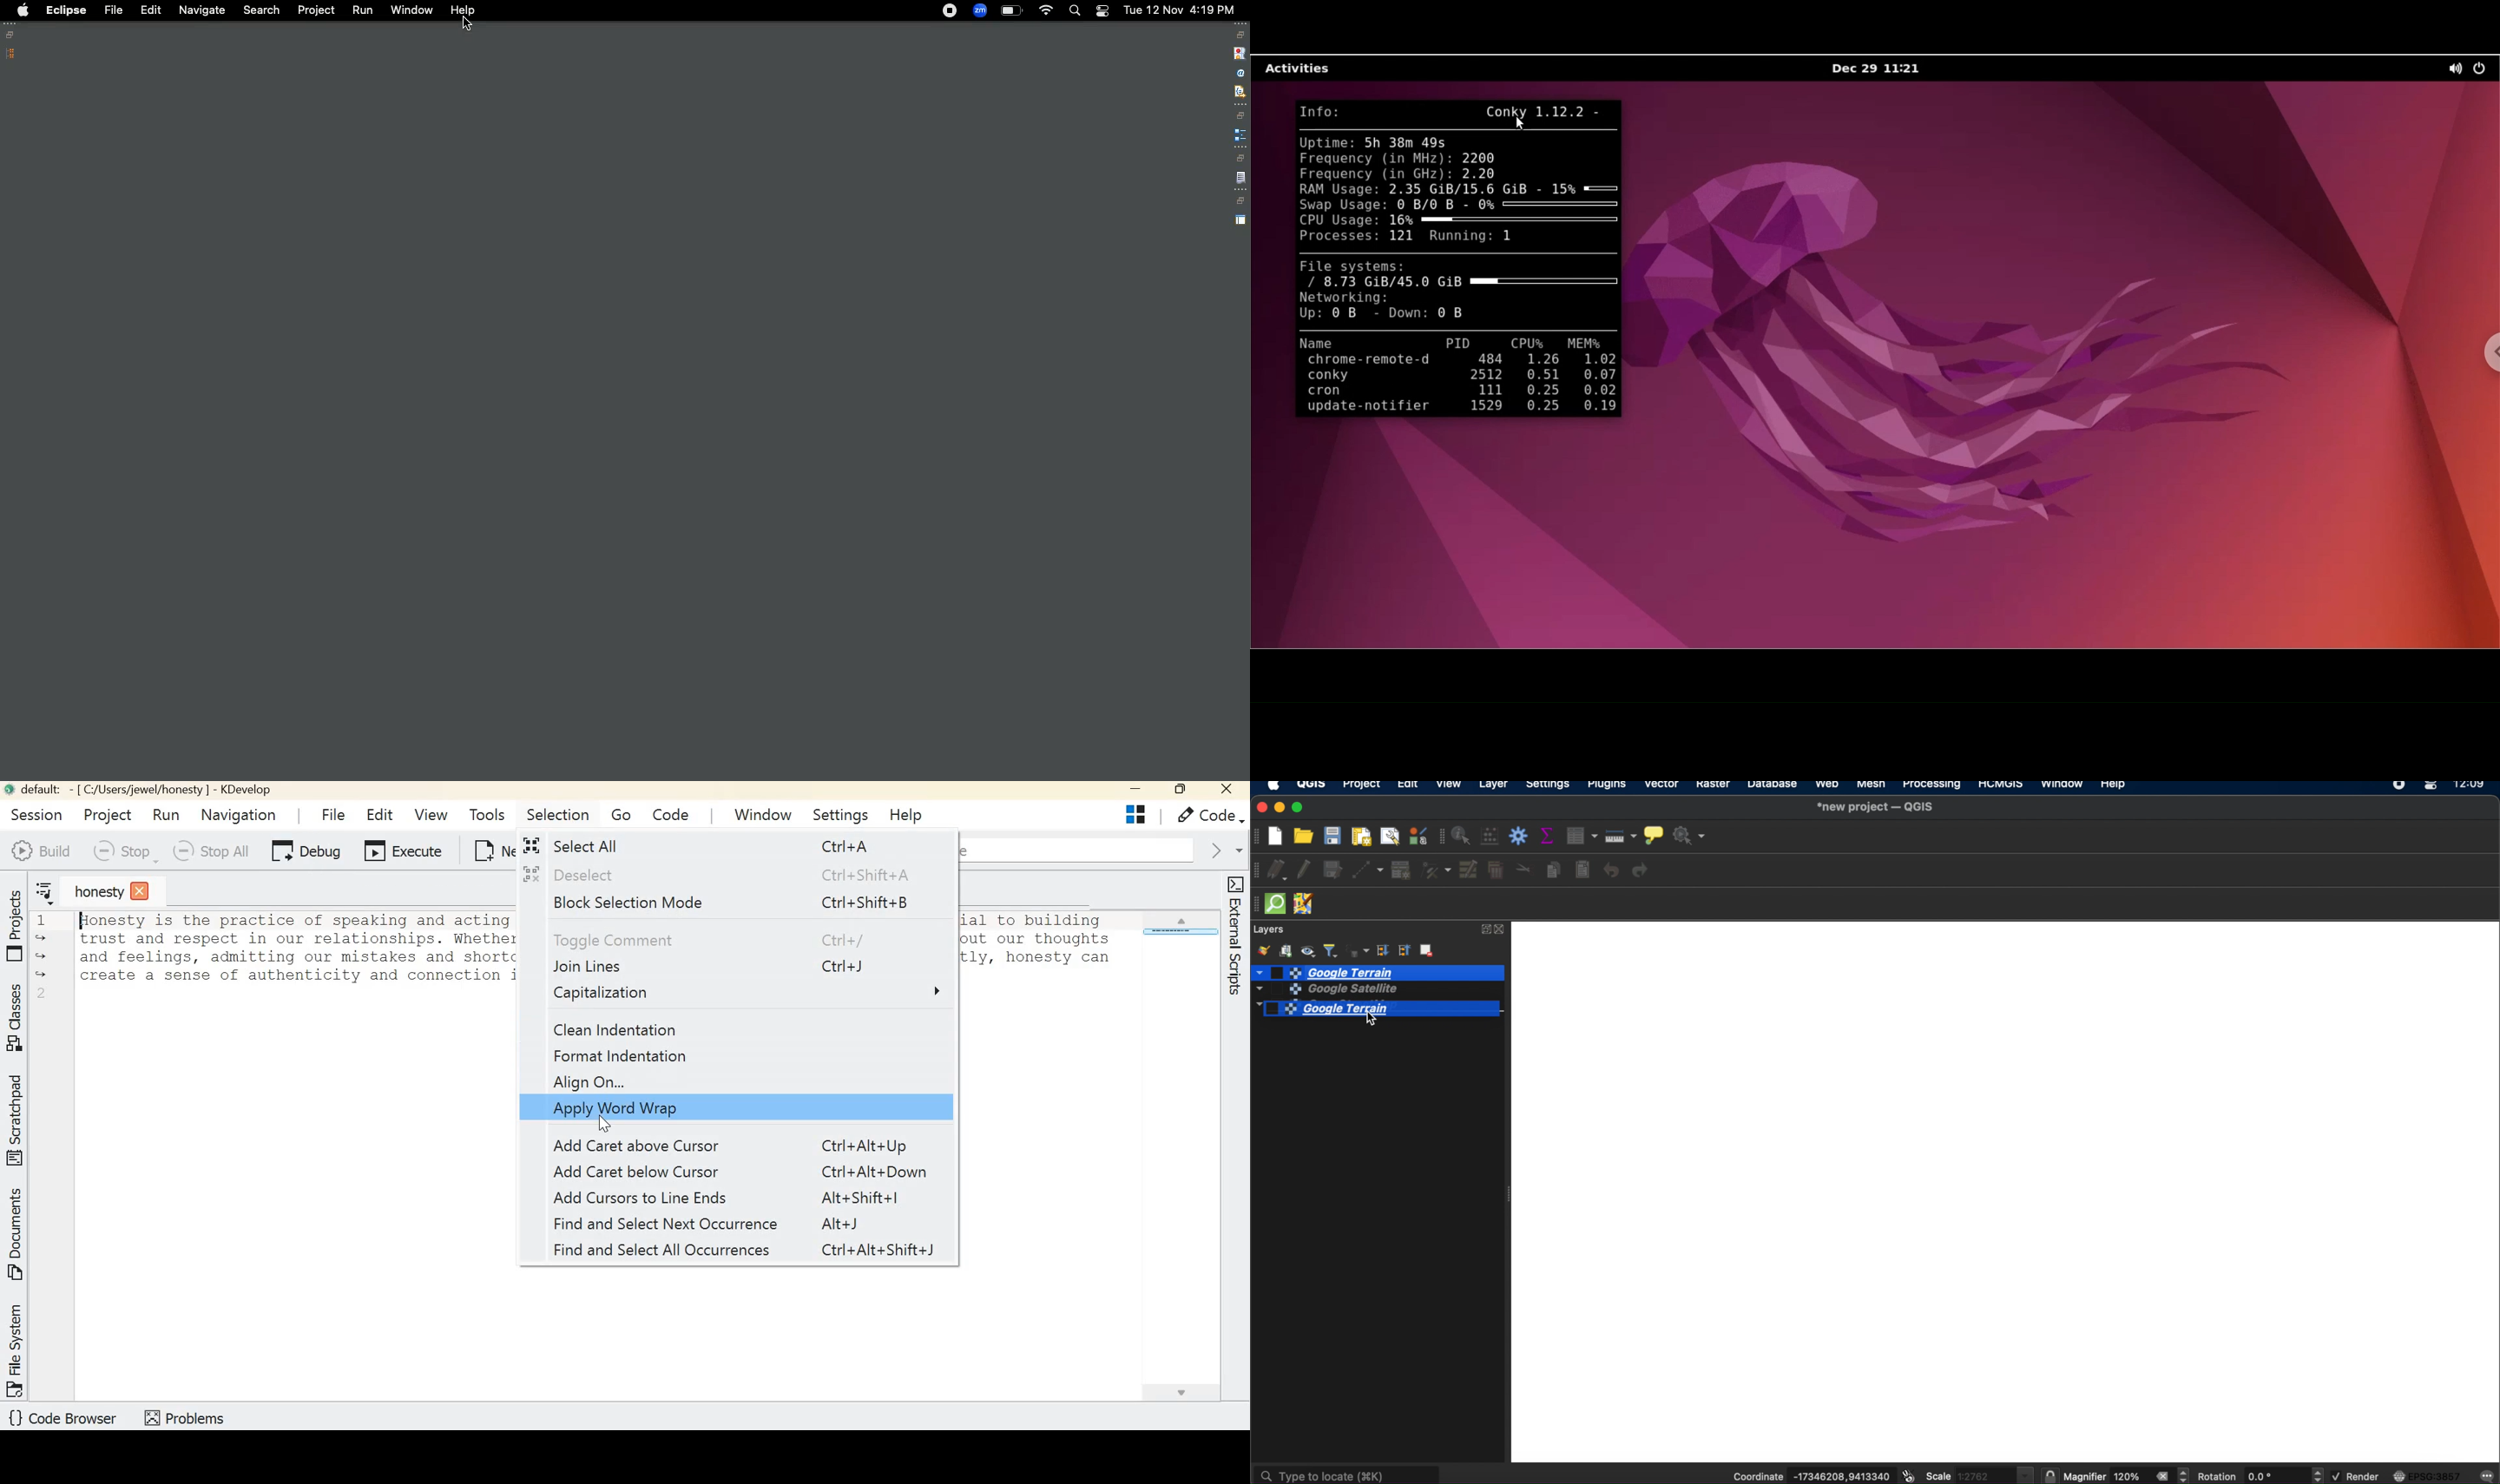  I want to click on Recording, so click(950, 12).